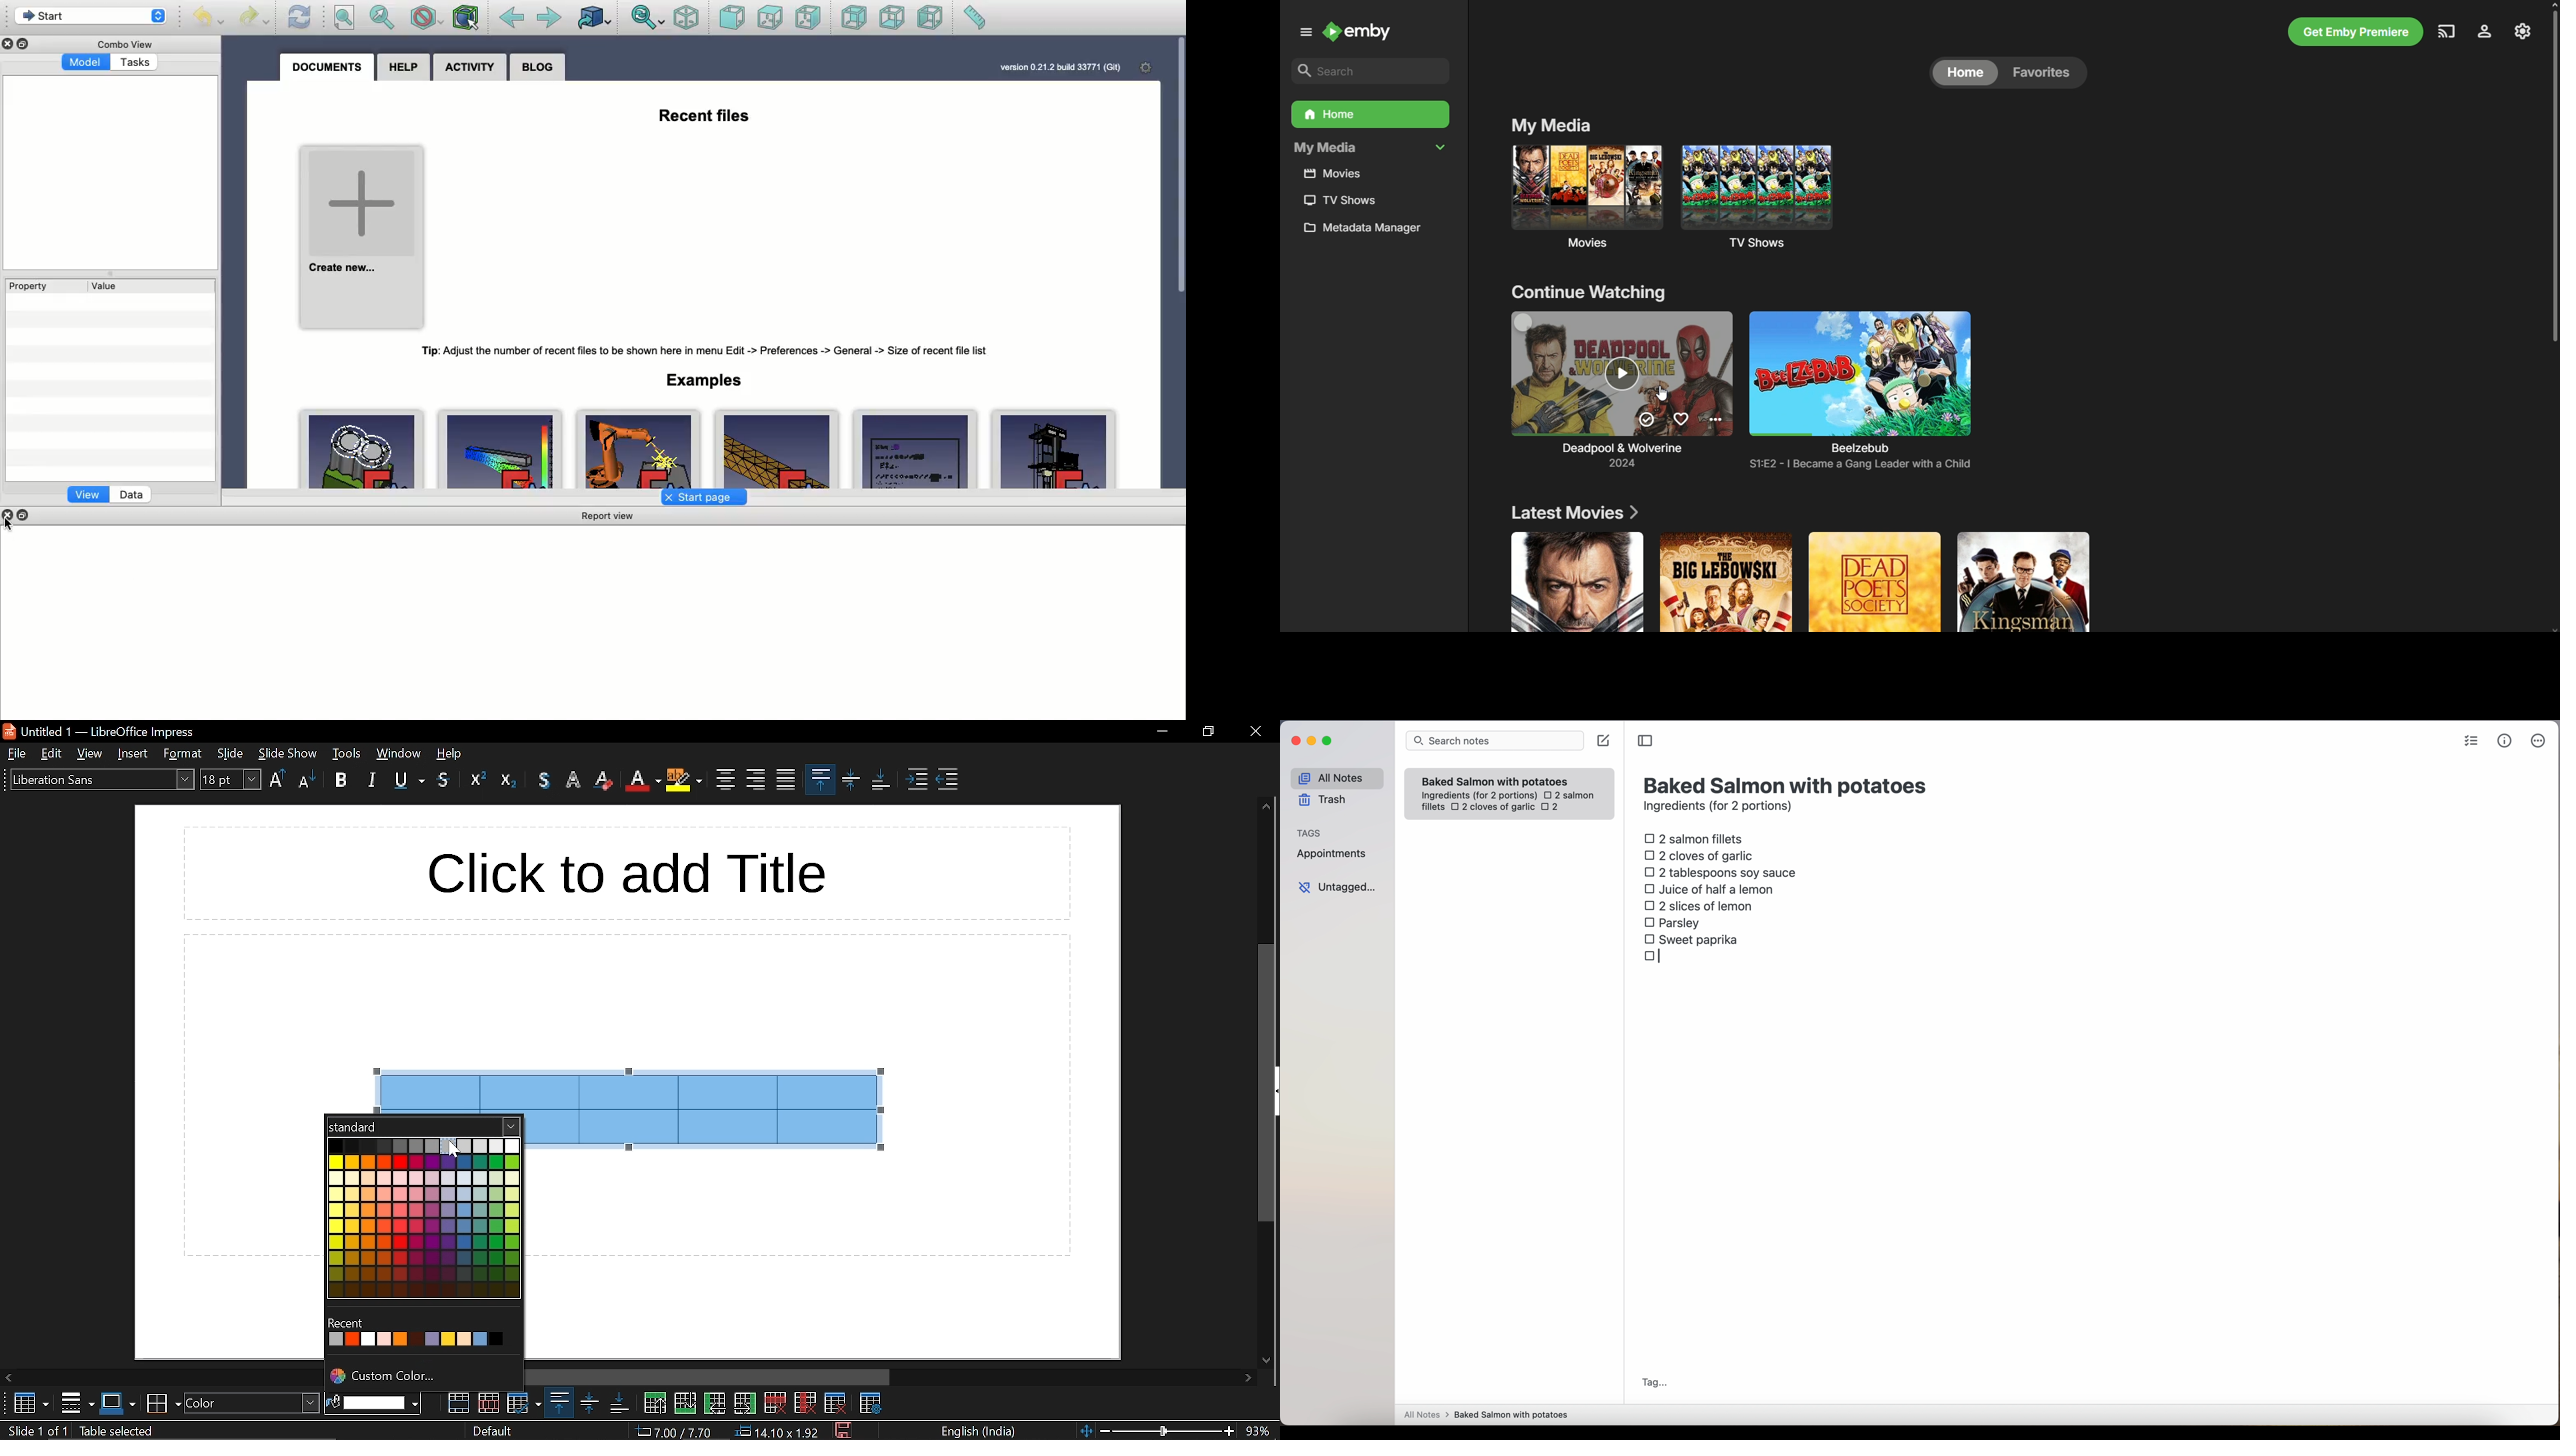 This screenshot has height=1456, width=2576. What do you see at coordinates (616, 1403) in the screenshot?
I see `align bottom` at bounding box center [616, 1403].